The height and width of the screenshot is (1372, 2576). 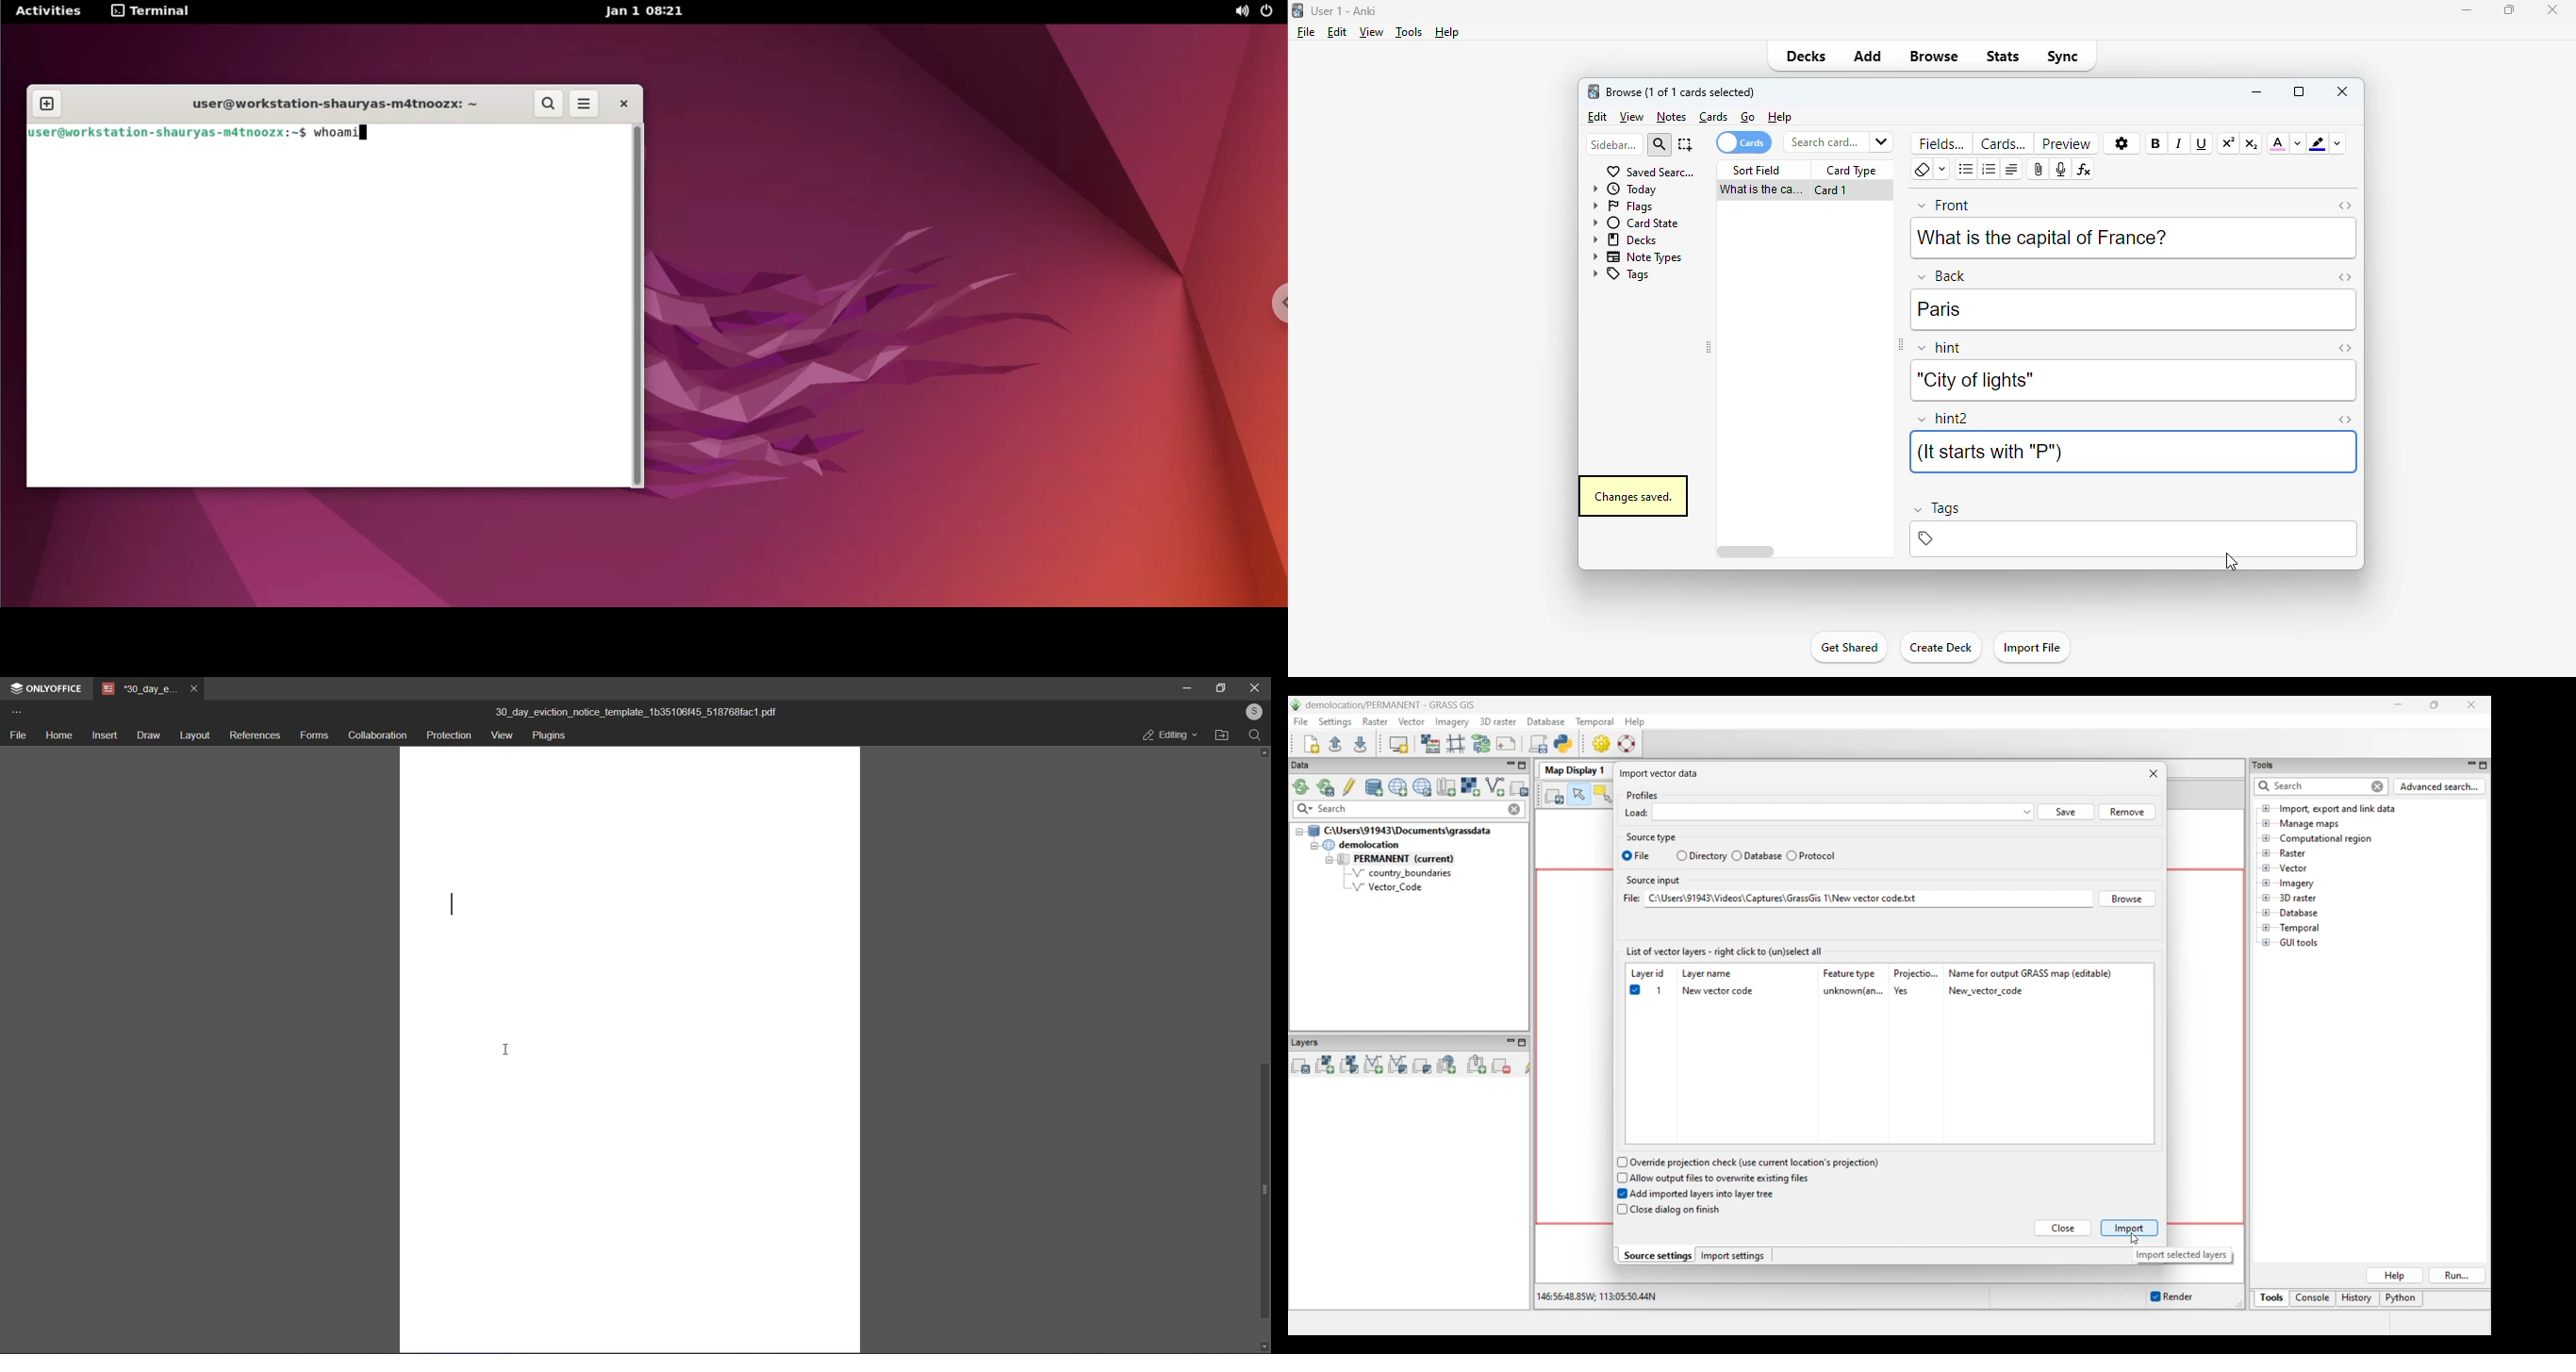 I want to click on browse, so click(x=1934, y=56).